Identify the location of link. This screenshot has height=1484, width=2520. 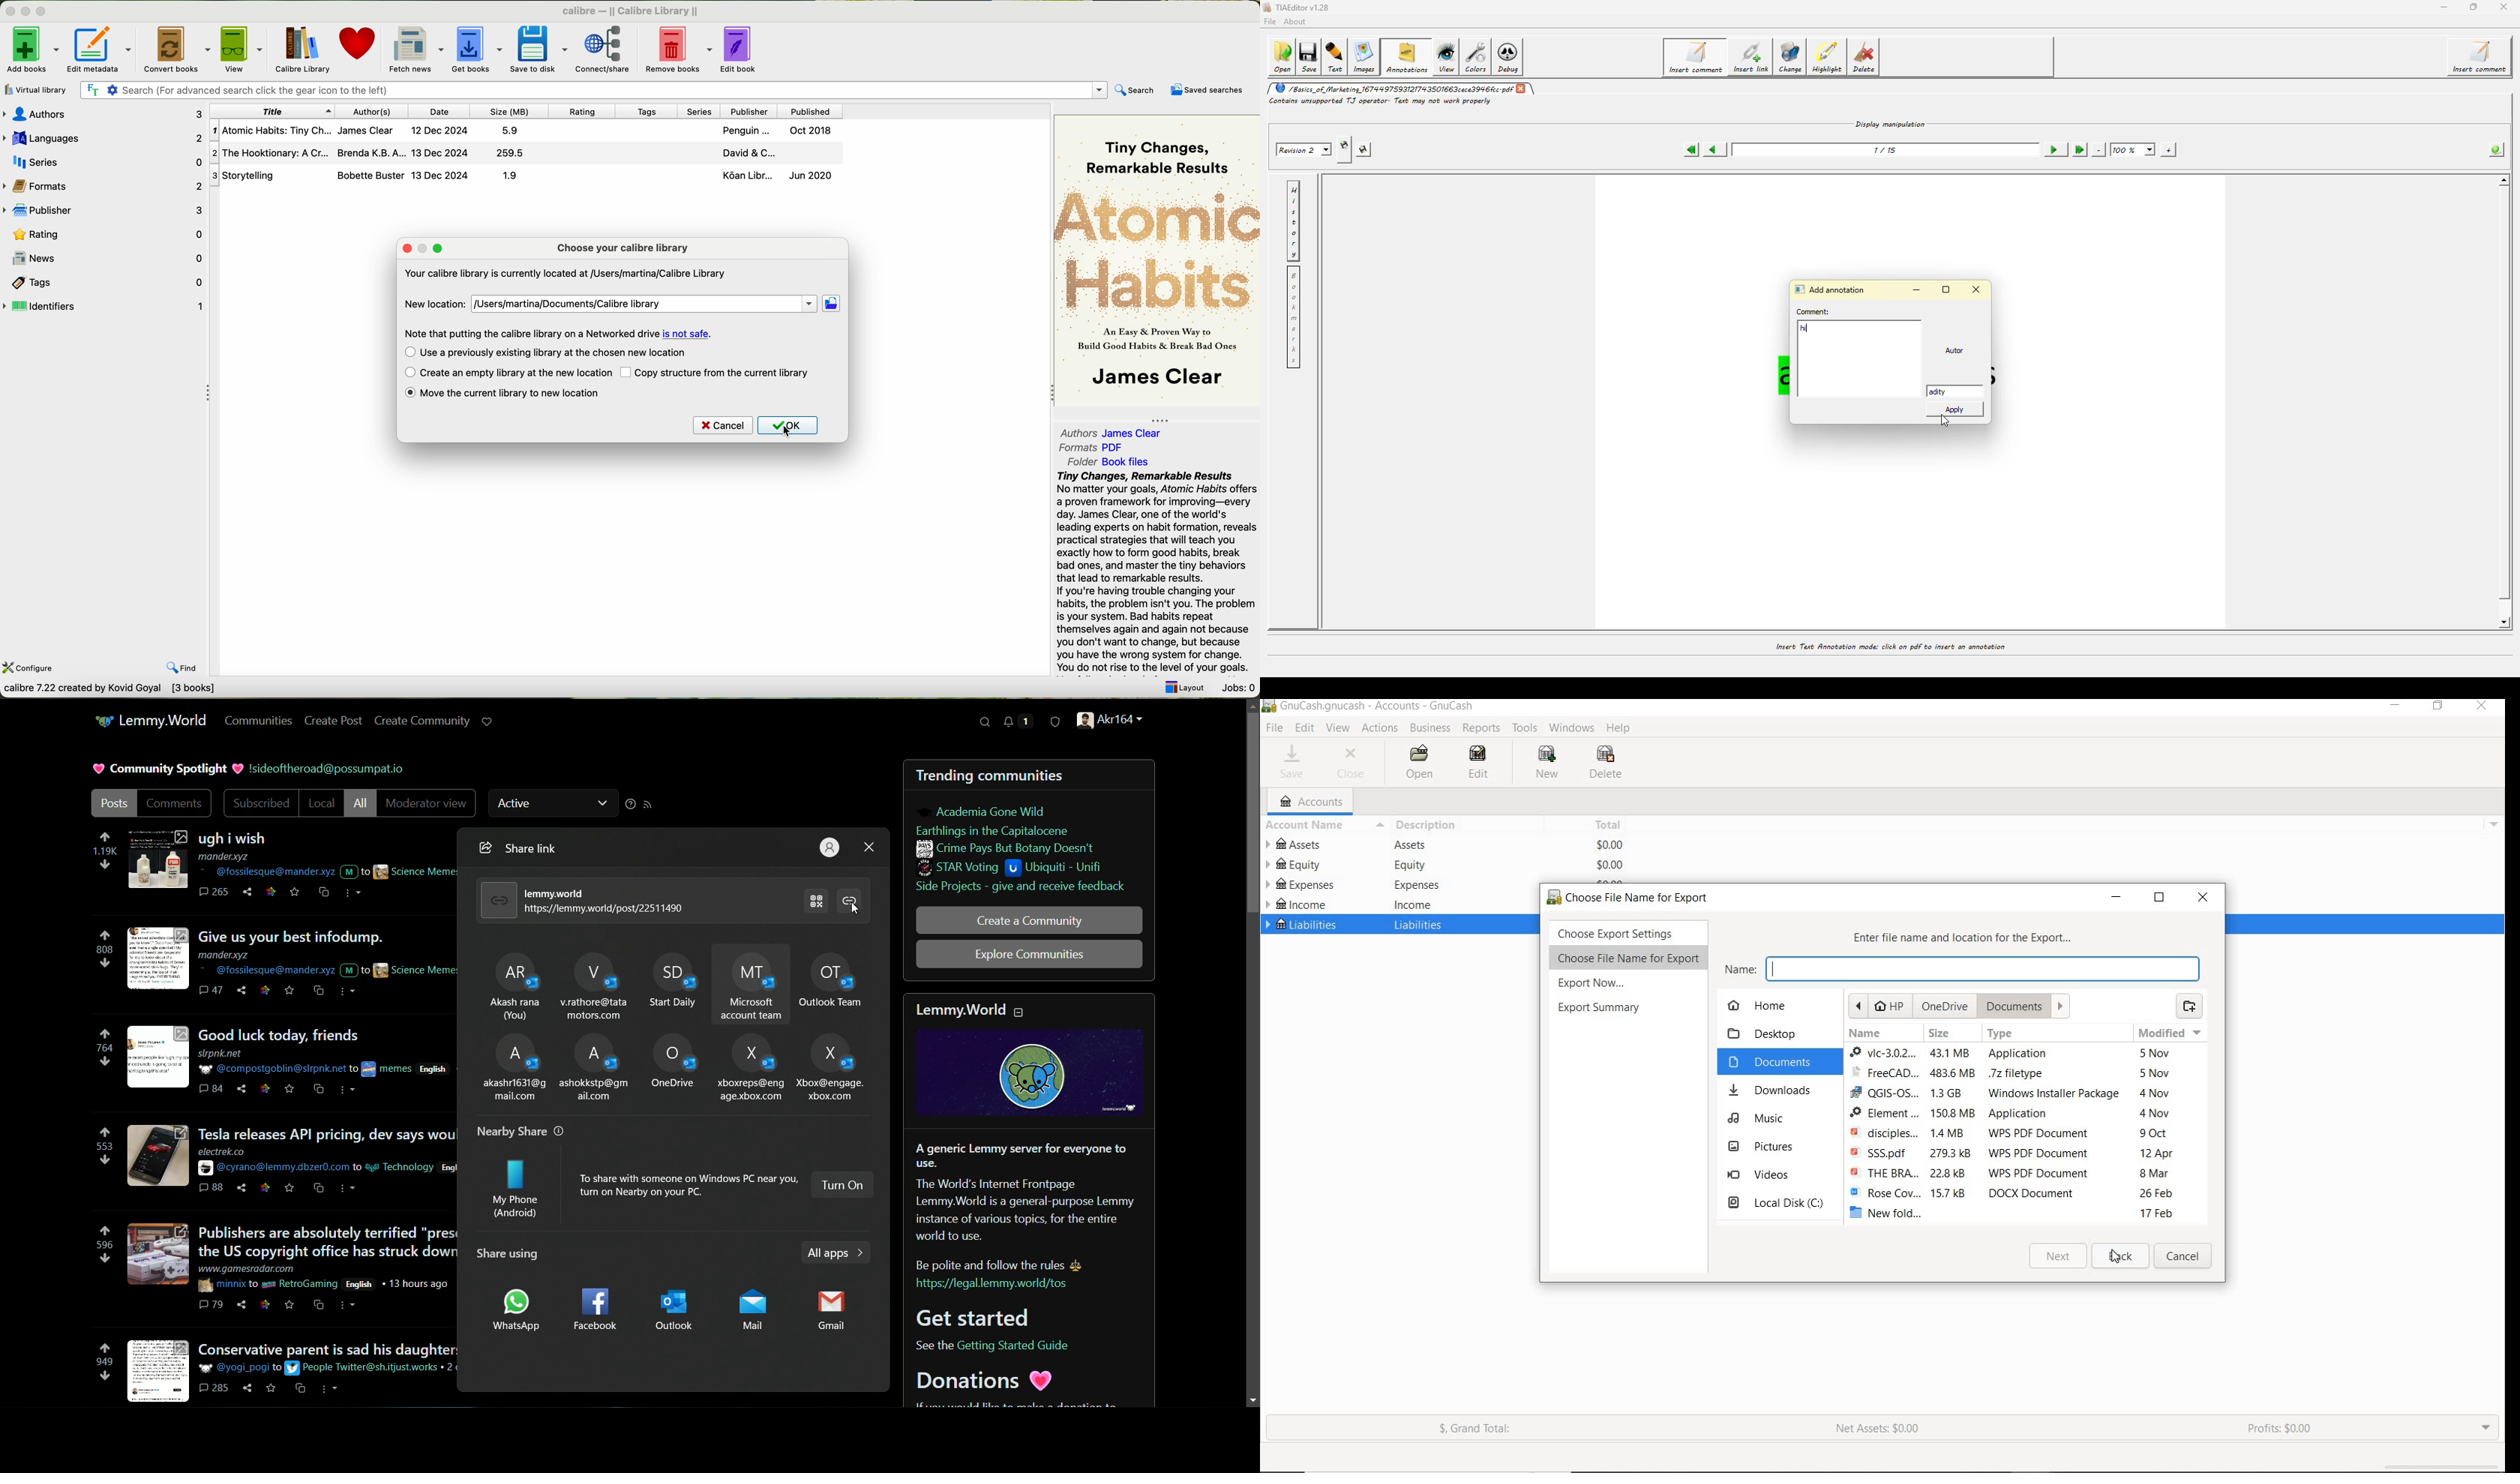
(272, 891).